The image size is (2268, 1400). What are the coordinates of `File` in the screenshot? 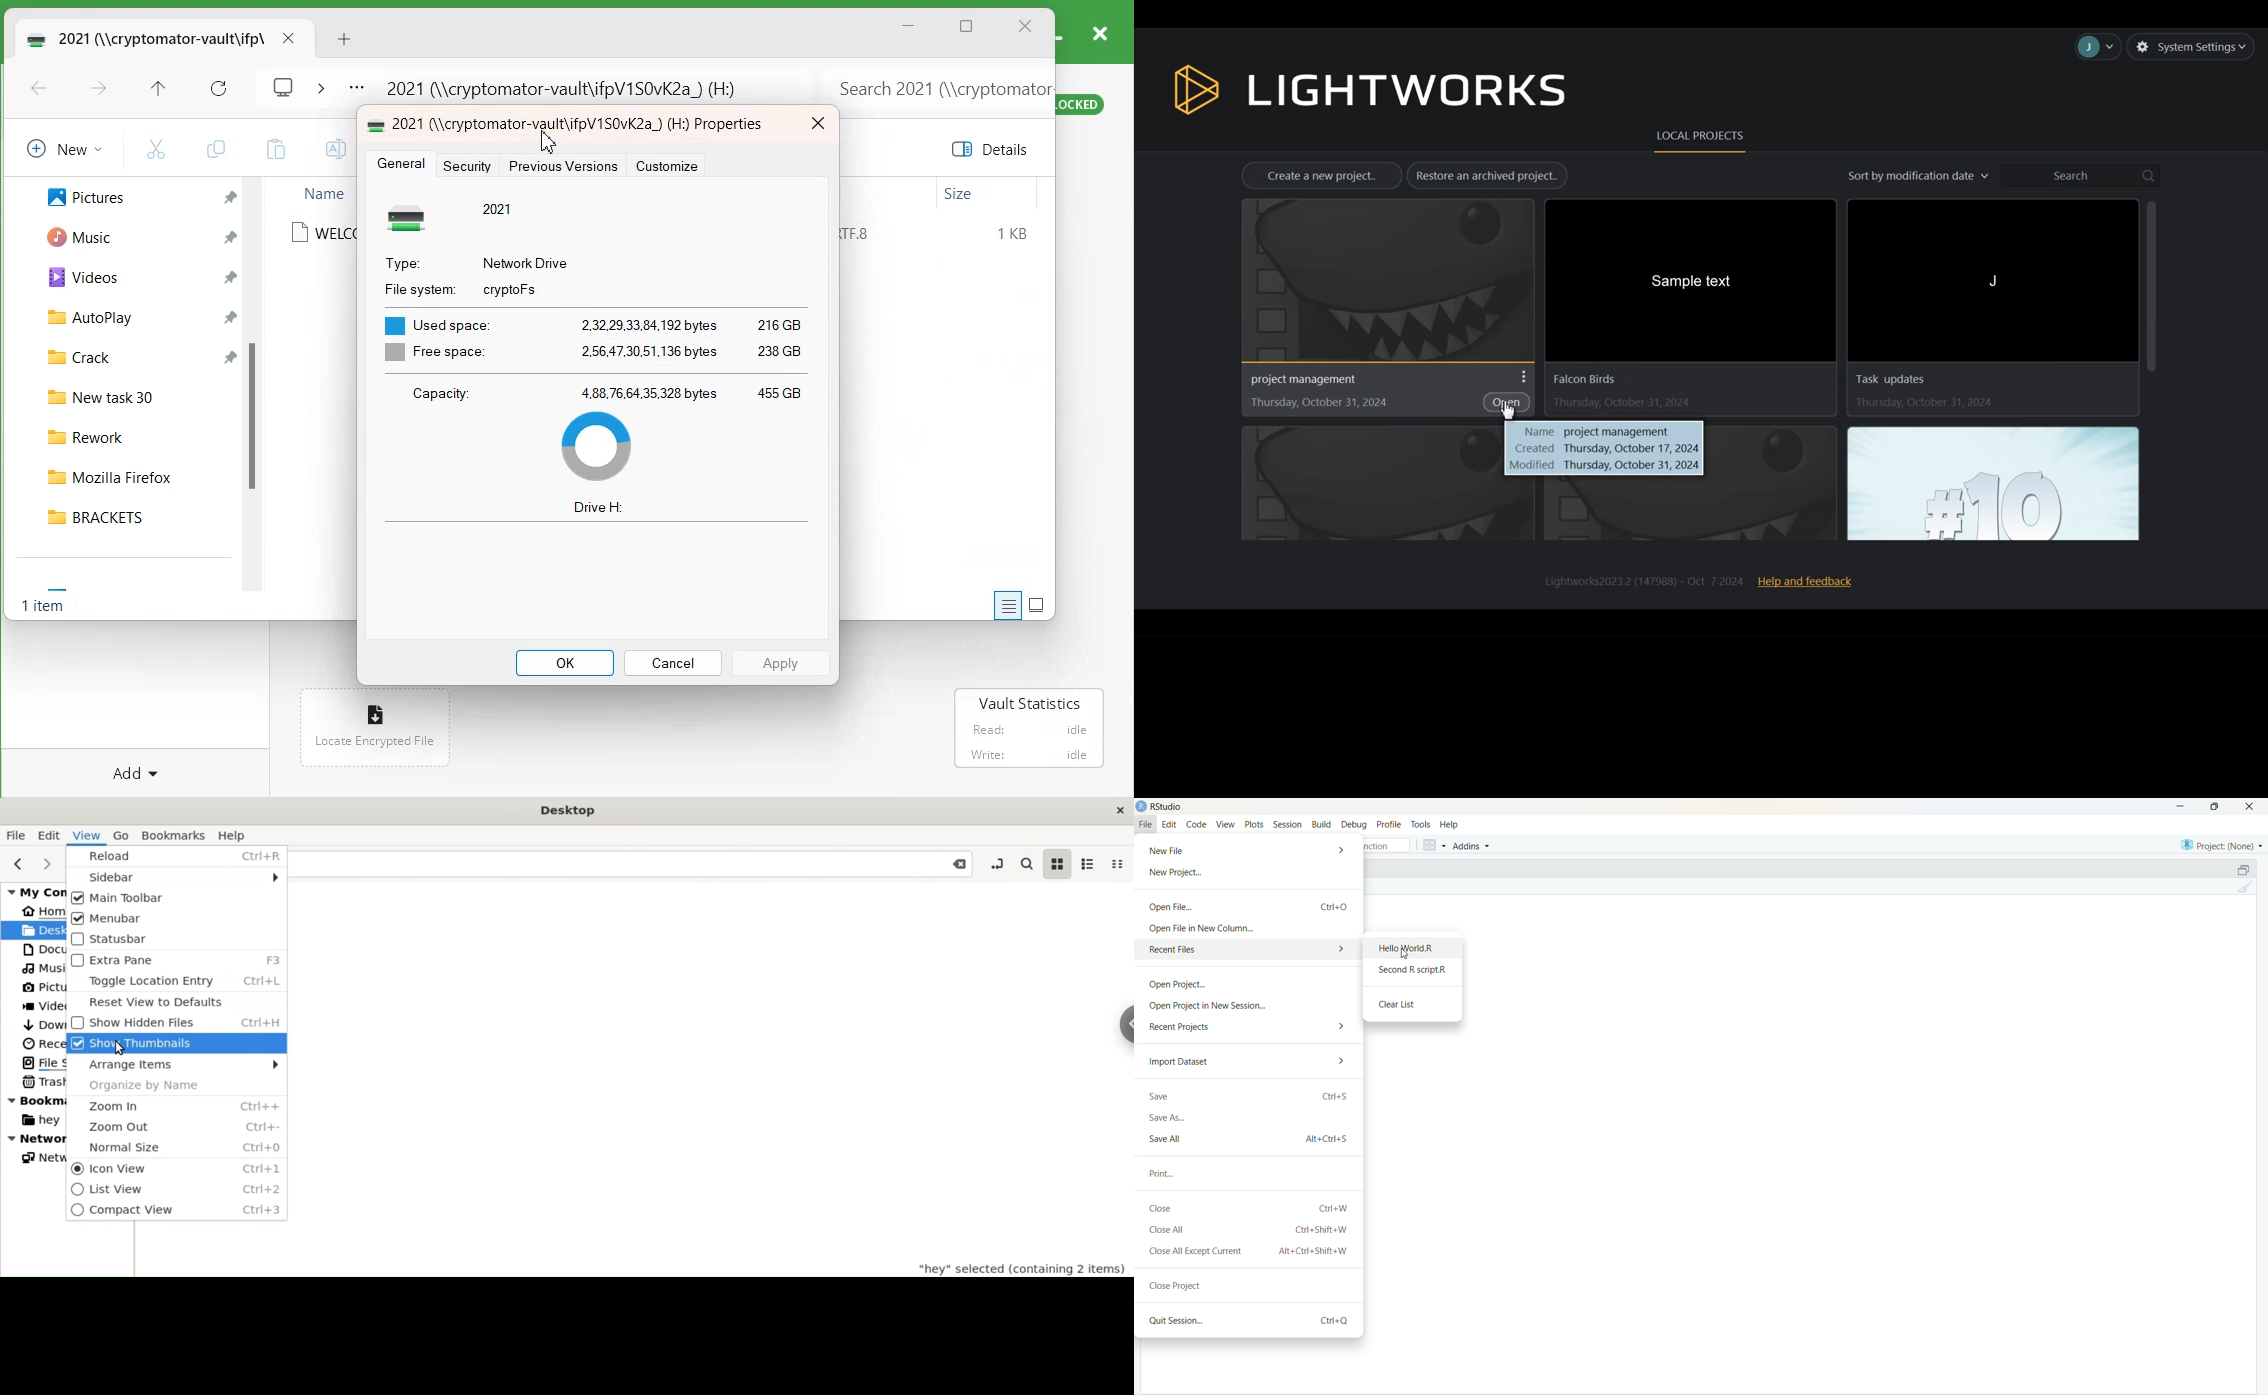 It's located at (1146, 823).